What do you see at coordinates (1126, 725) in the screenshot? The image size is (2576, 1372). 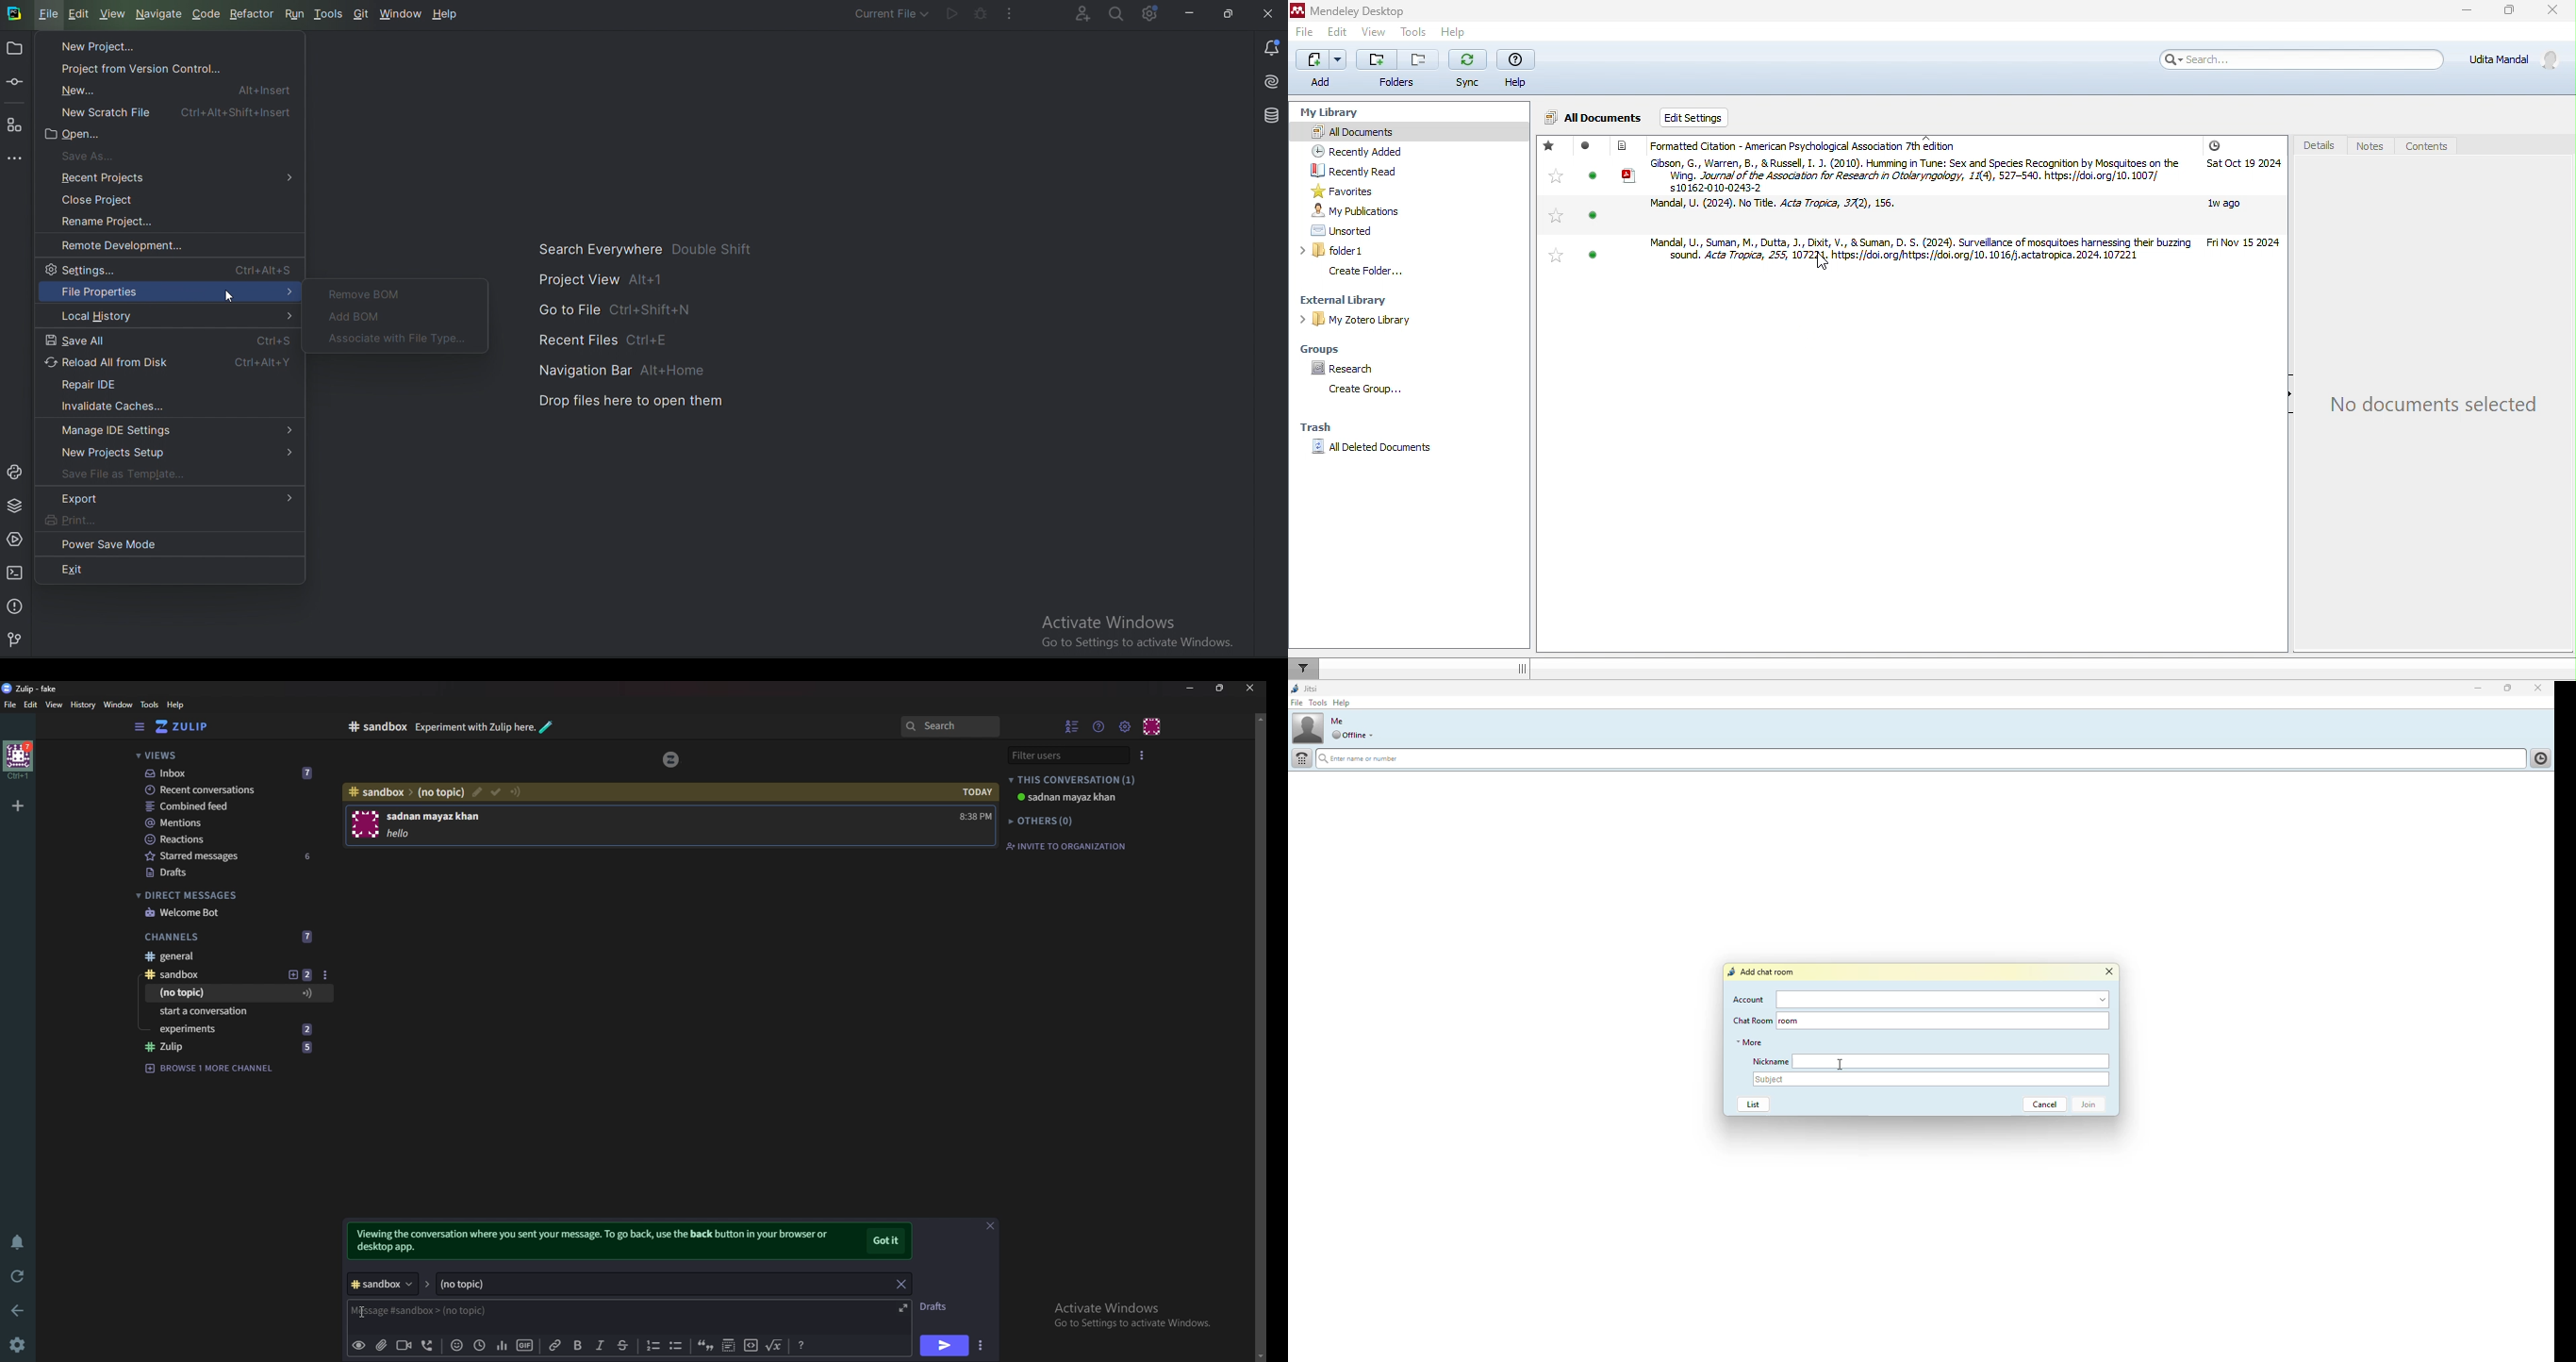 I see `Main menu` at bounding box center [1126, 725].